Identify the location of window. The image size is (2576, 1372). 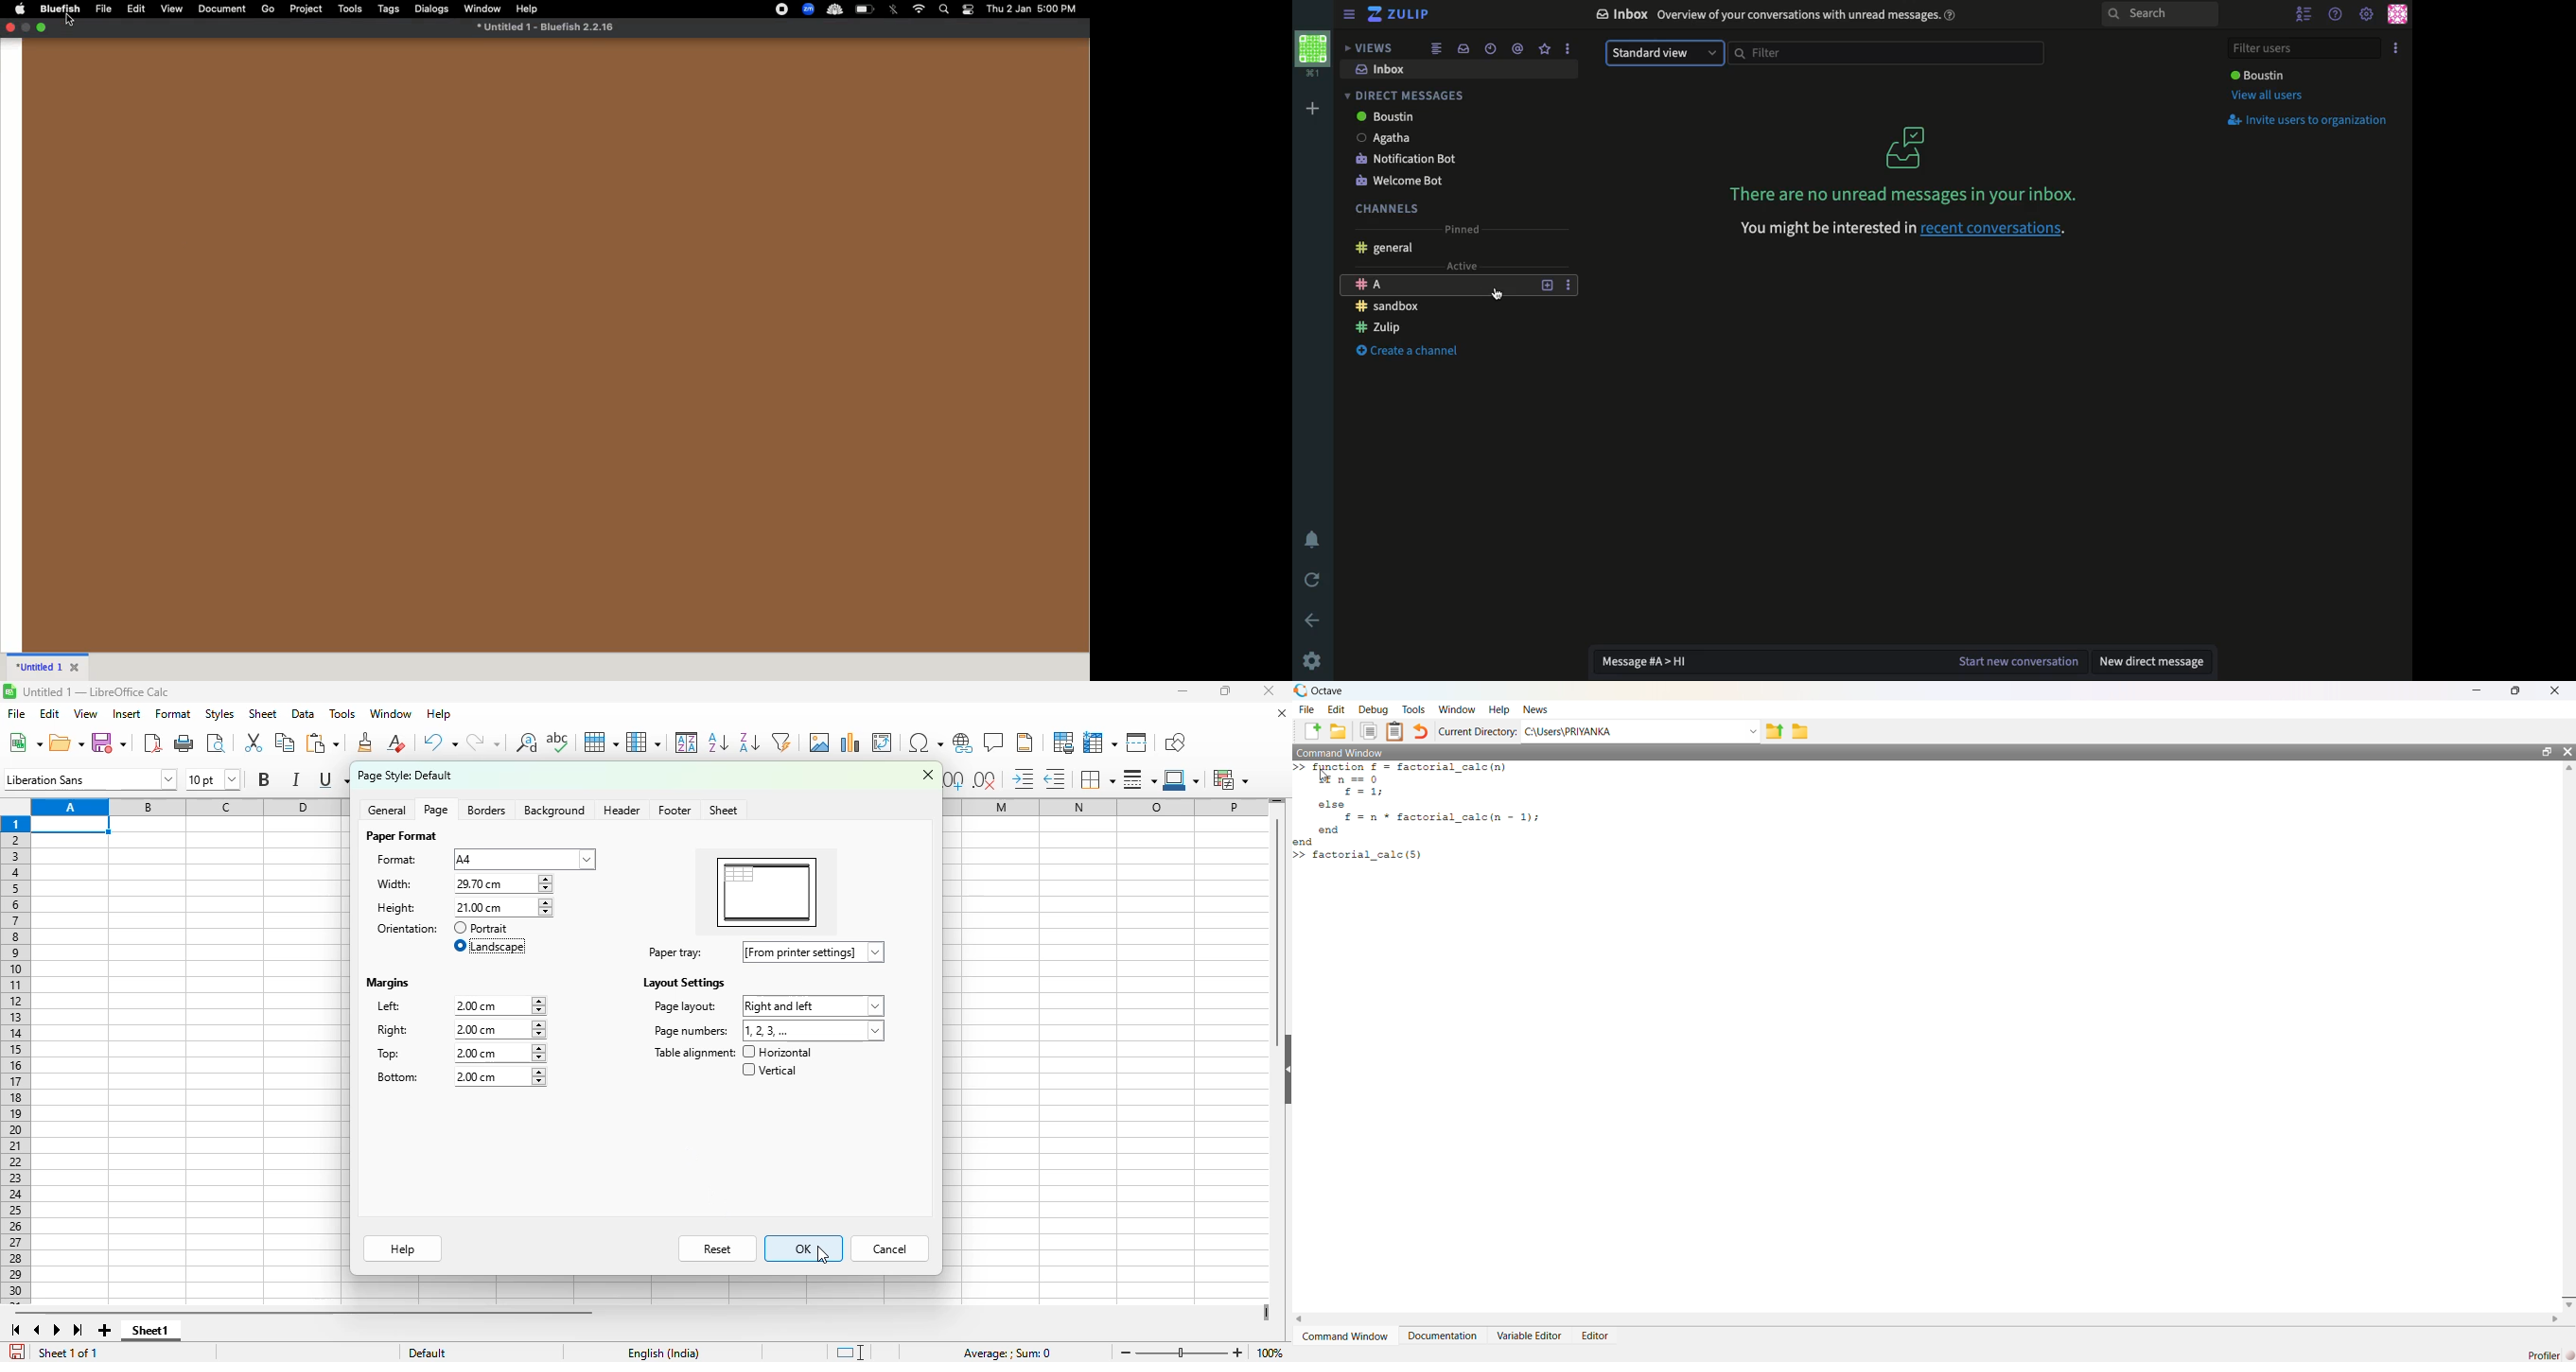
(390, 713).